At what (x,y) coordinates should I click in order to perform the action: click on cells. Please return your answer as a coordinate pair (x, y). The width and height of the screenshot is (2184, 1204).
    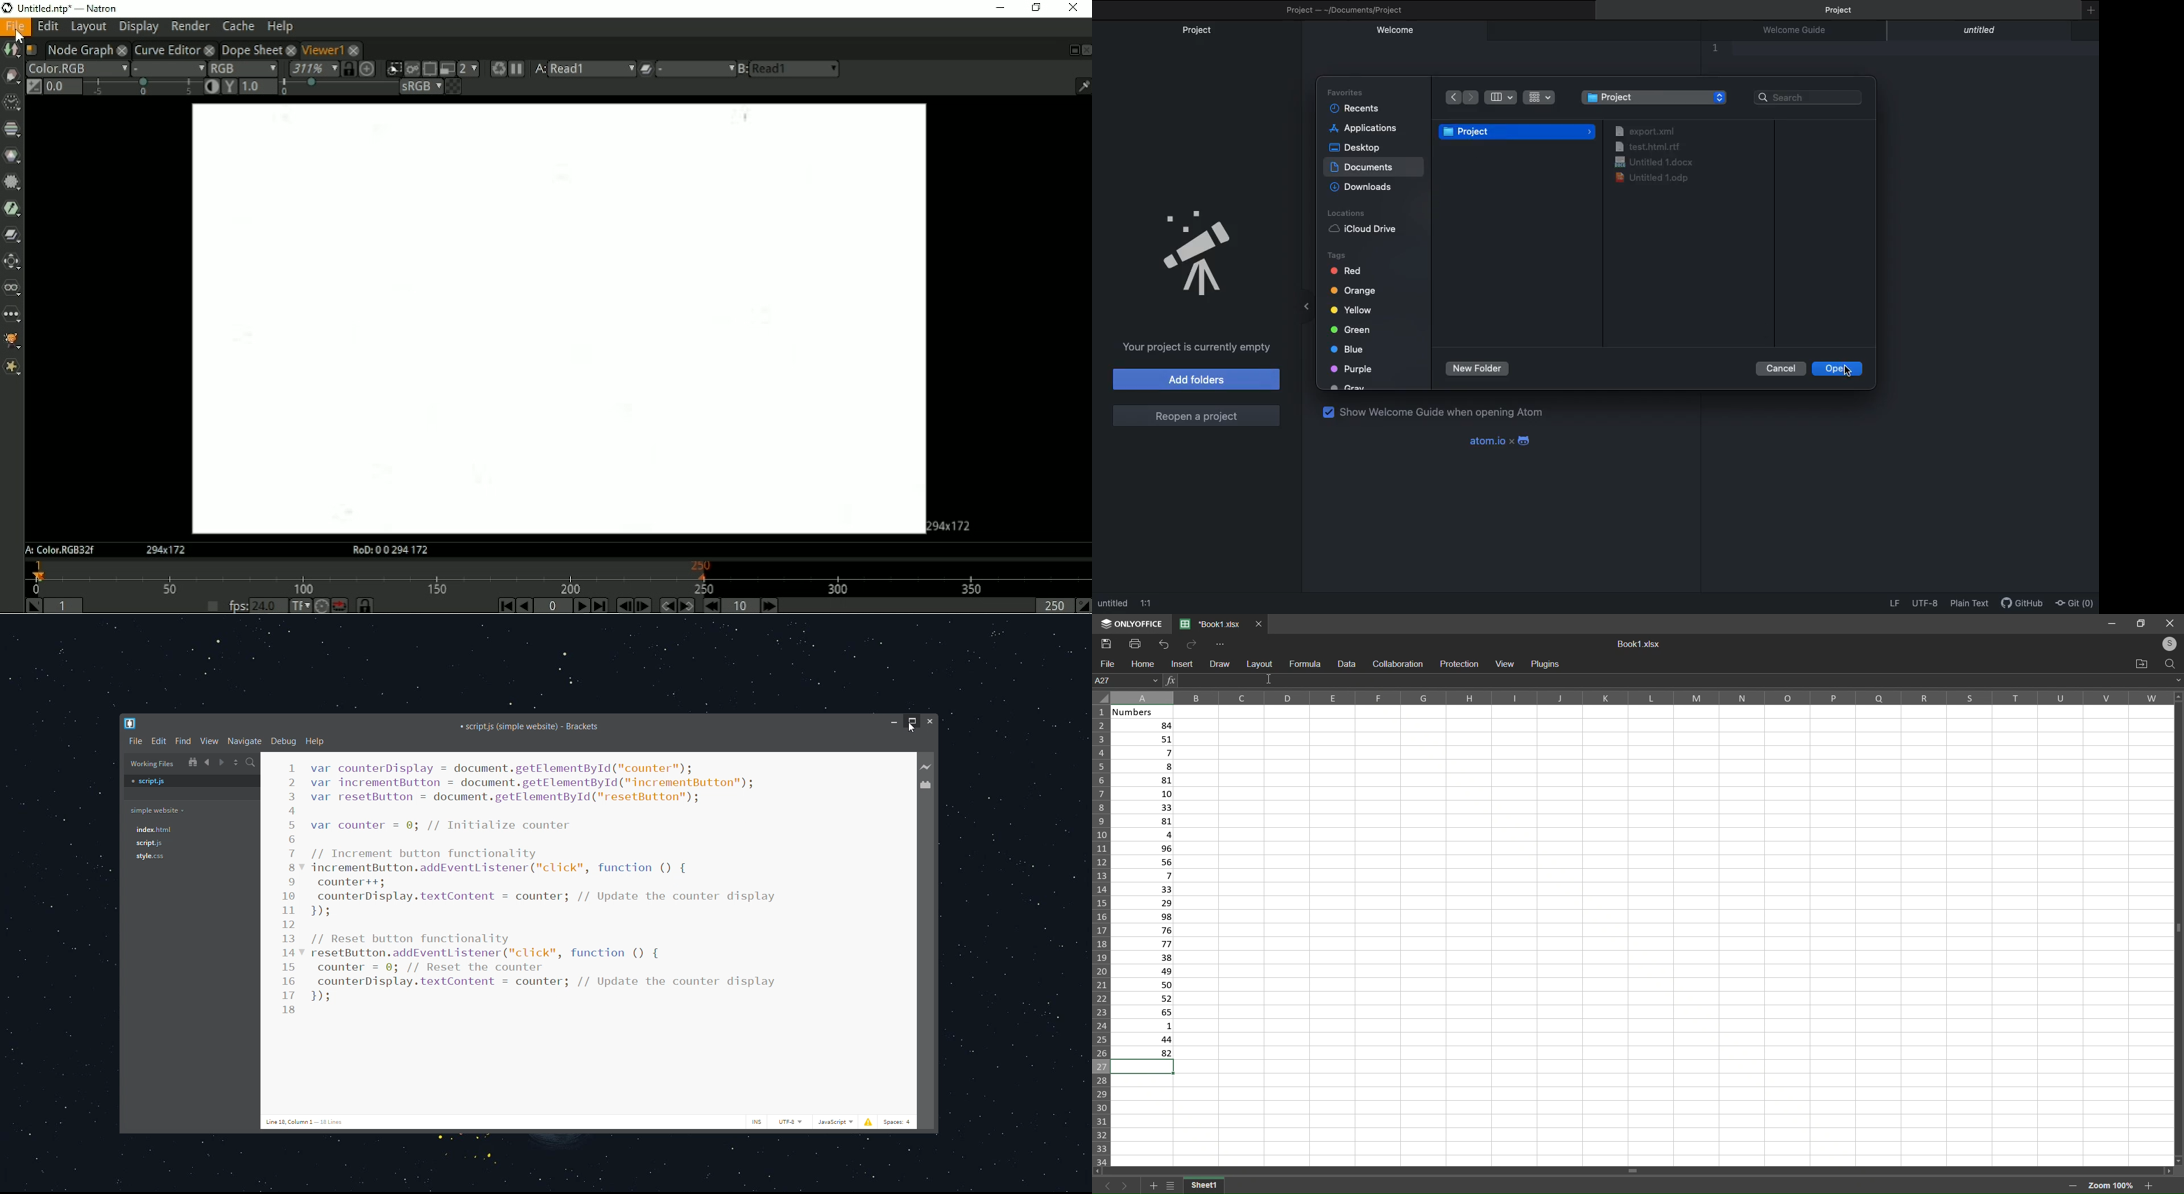
    Looking at the image, I should click on (1678, 935).